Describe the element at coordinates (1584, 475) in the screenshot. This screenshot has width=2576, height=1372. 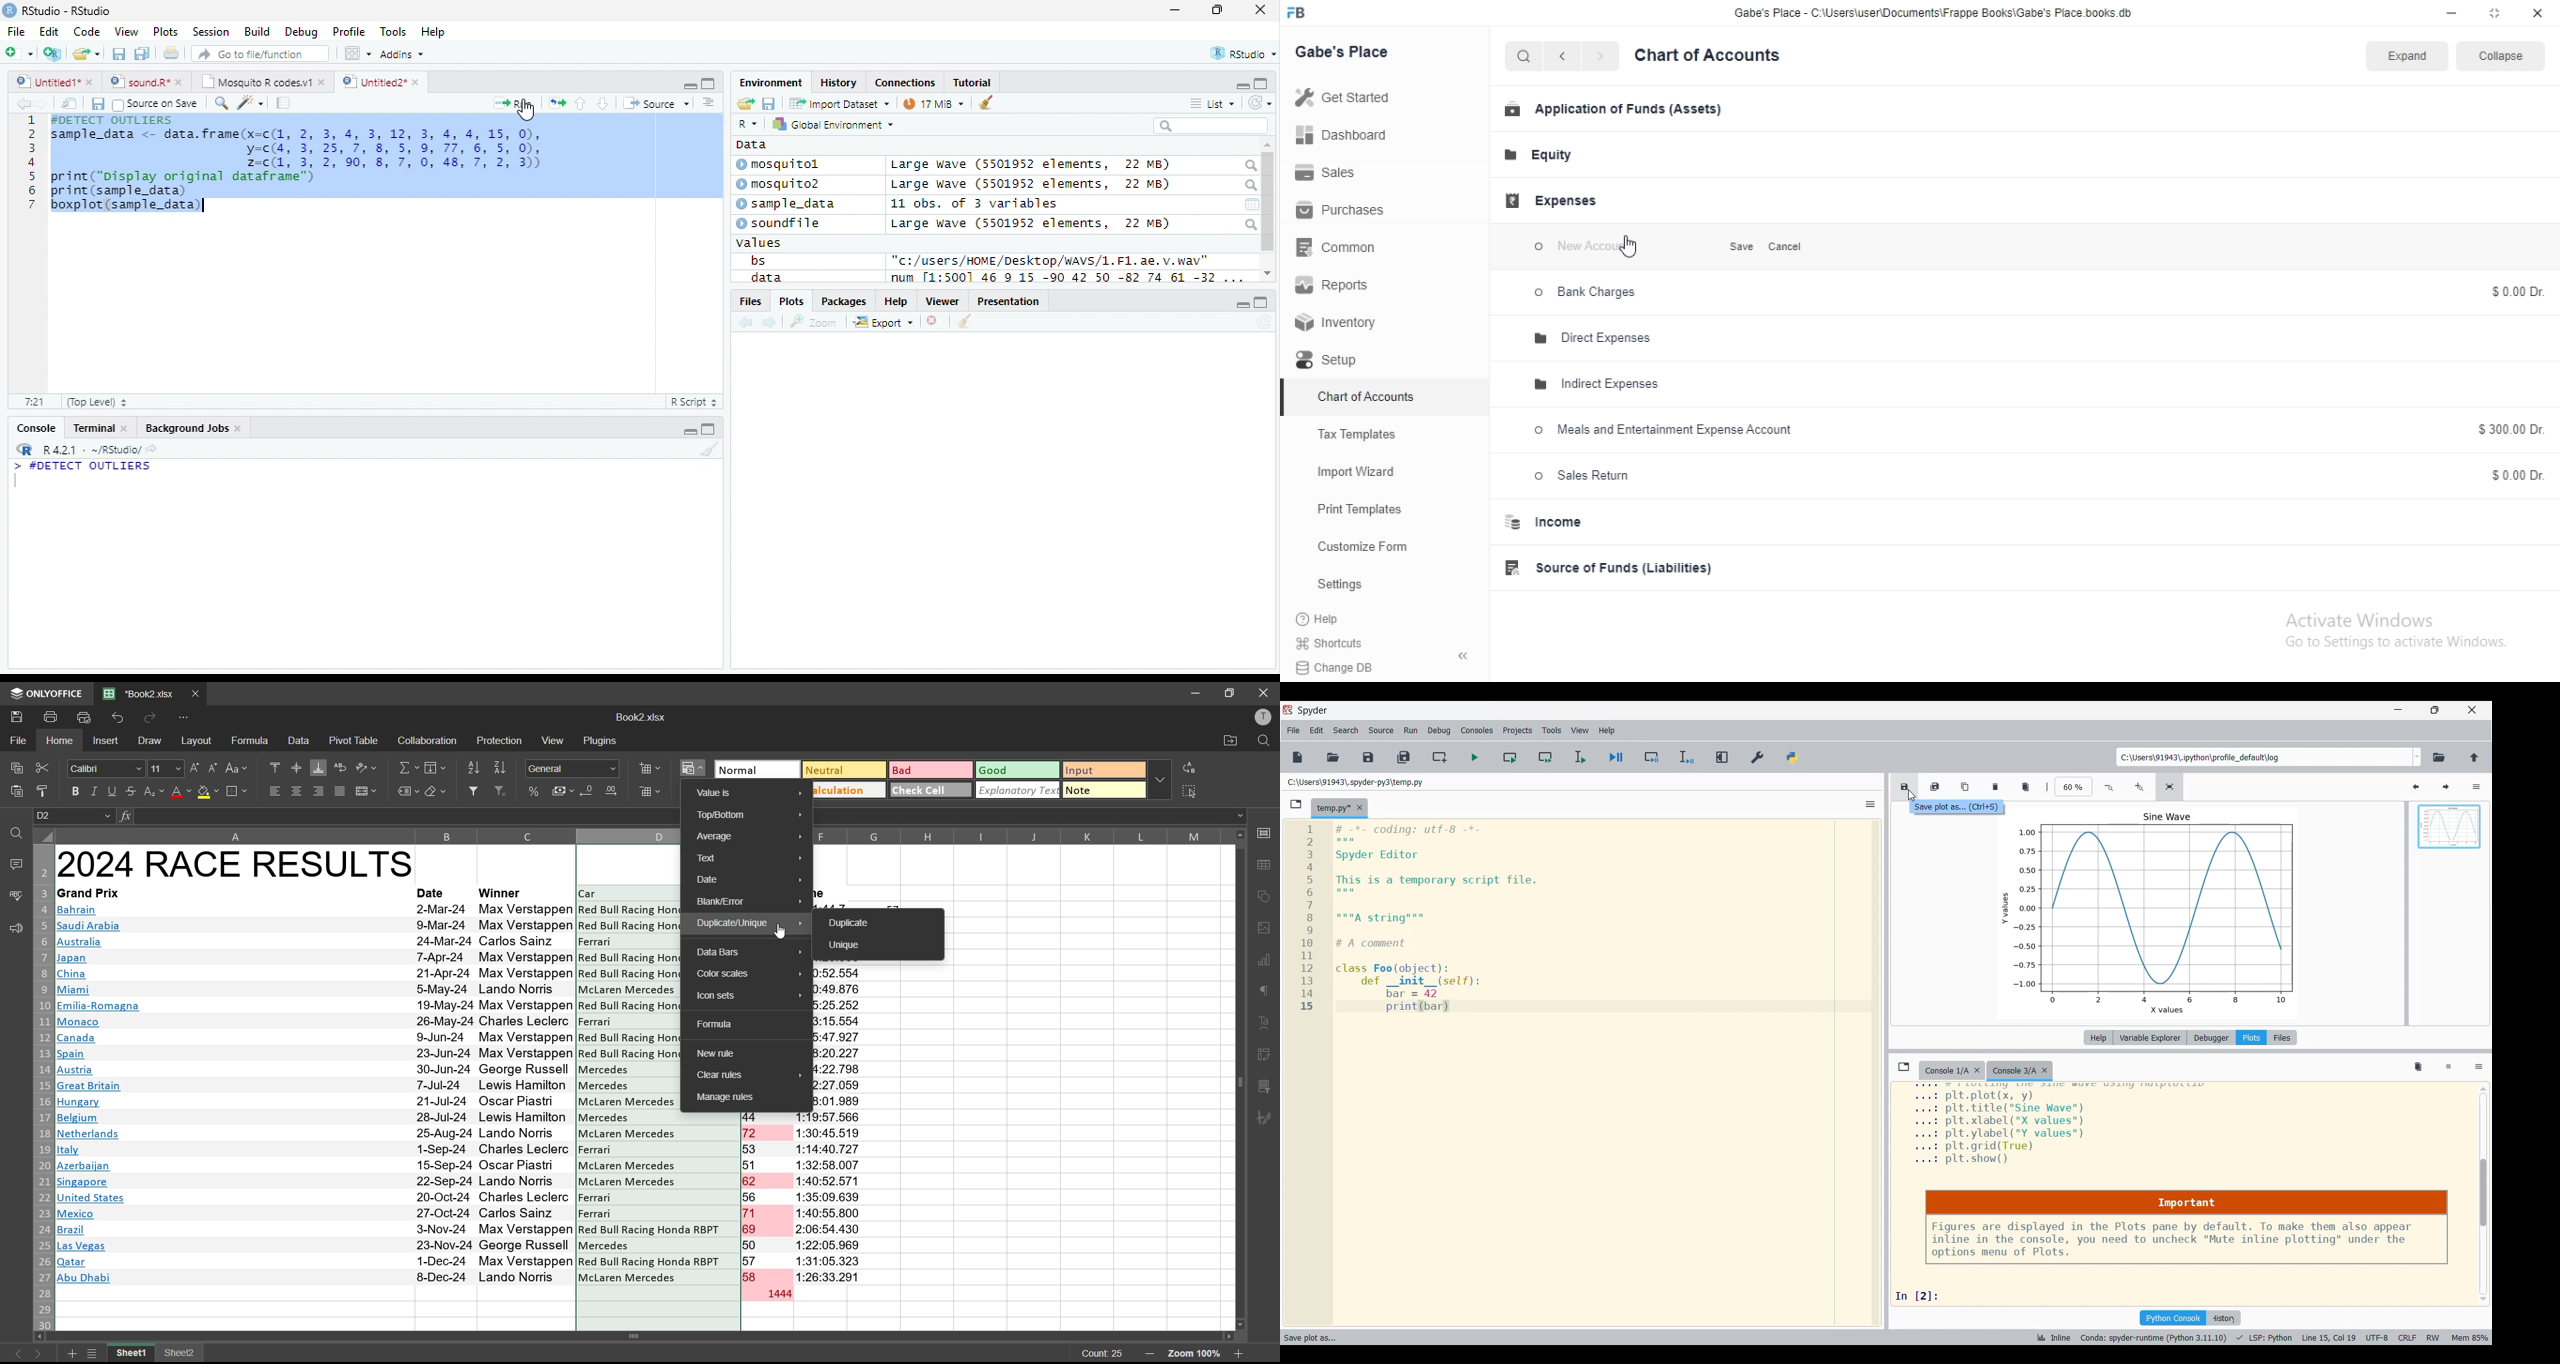
I see `Sales Return` at that location.